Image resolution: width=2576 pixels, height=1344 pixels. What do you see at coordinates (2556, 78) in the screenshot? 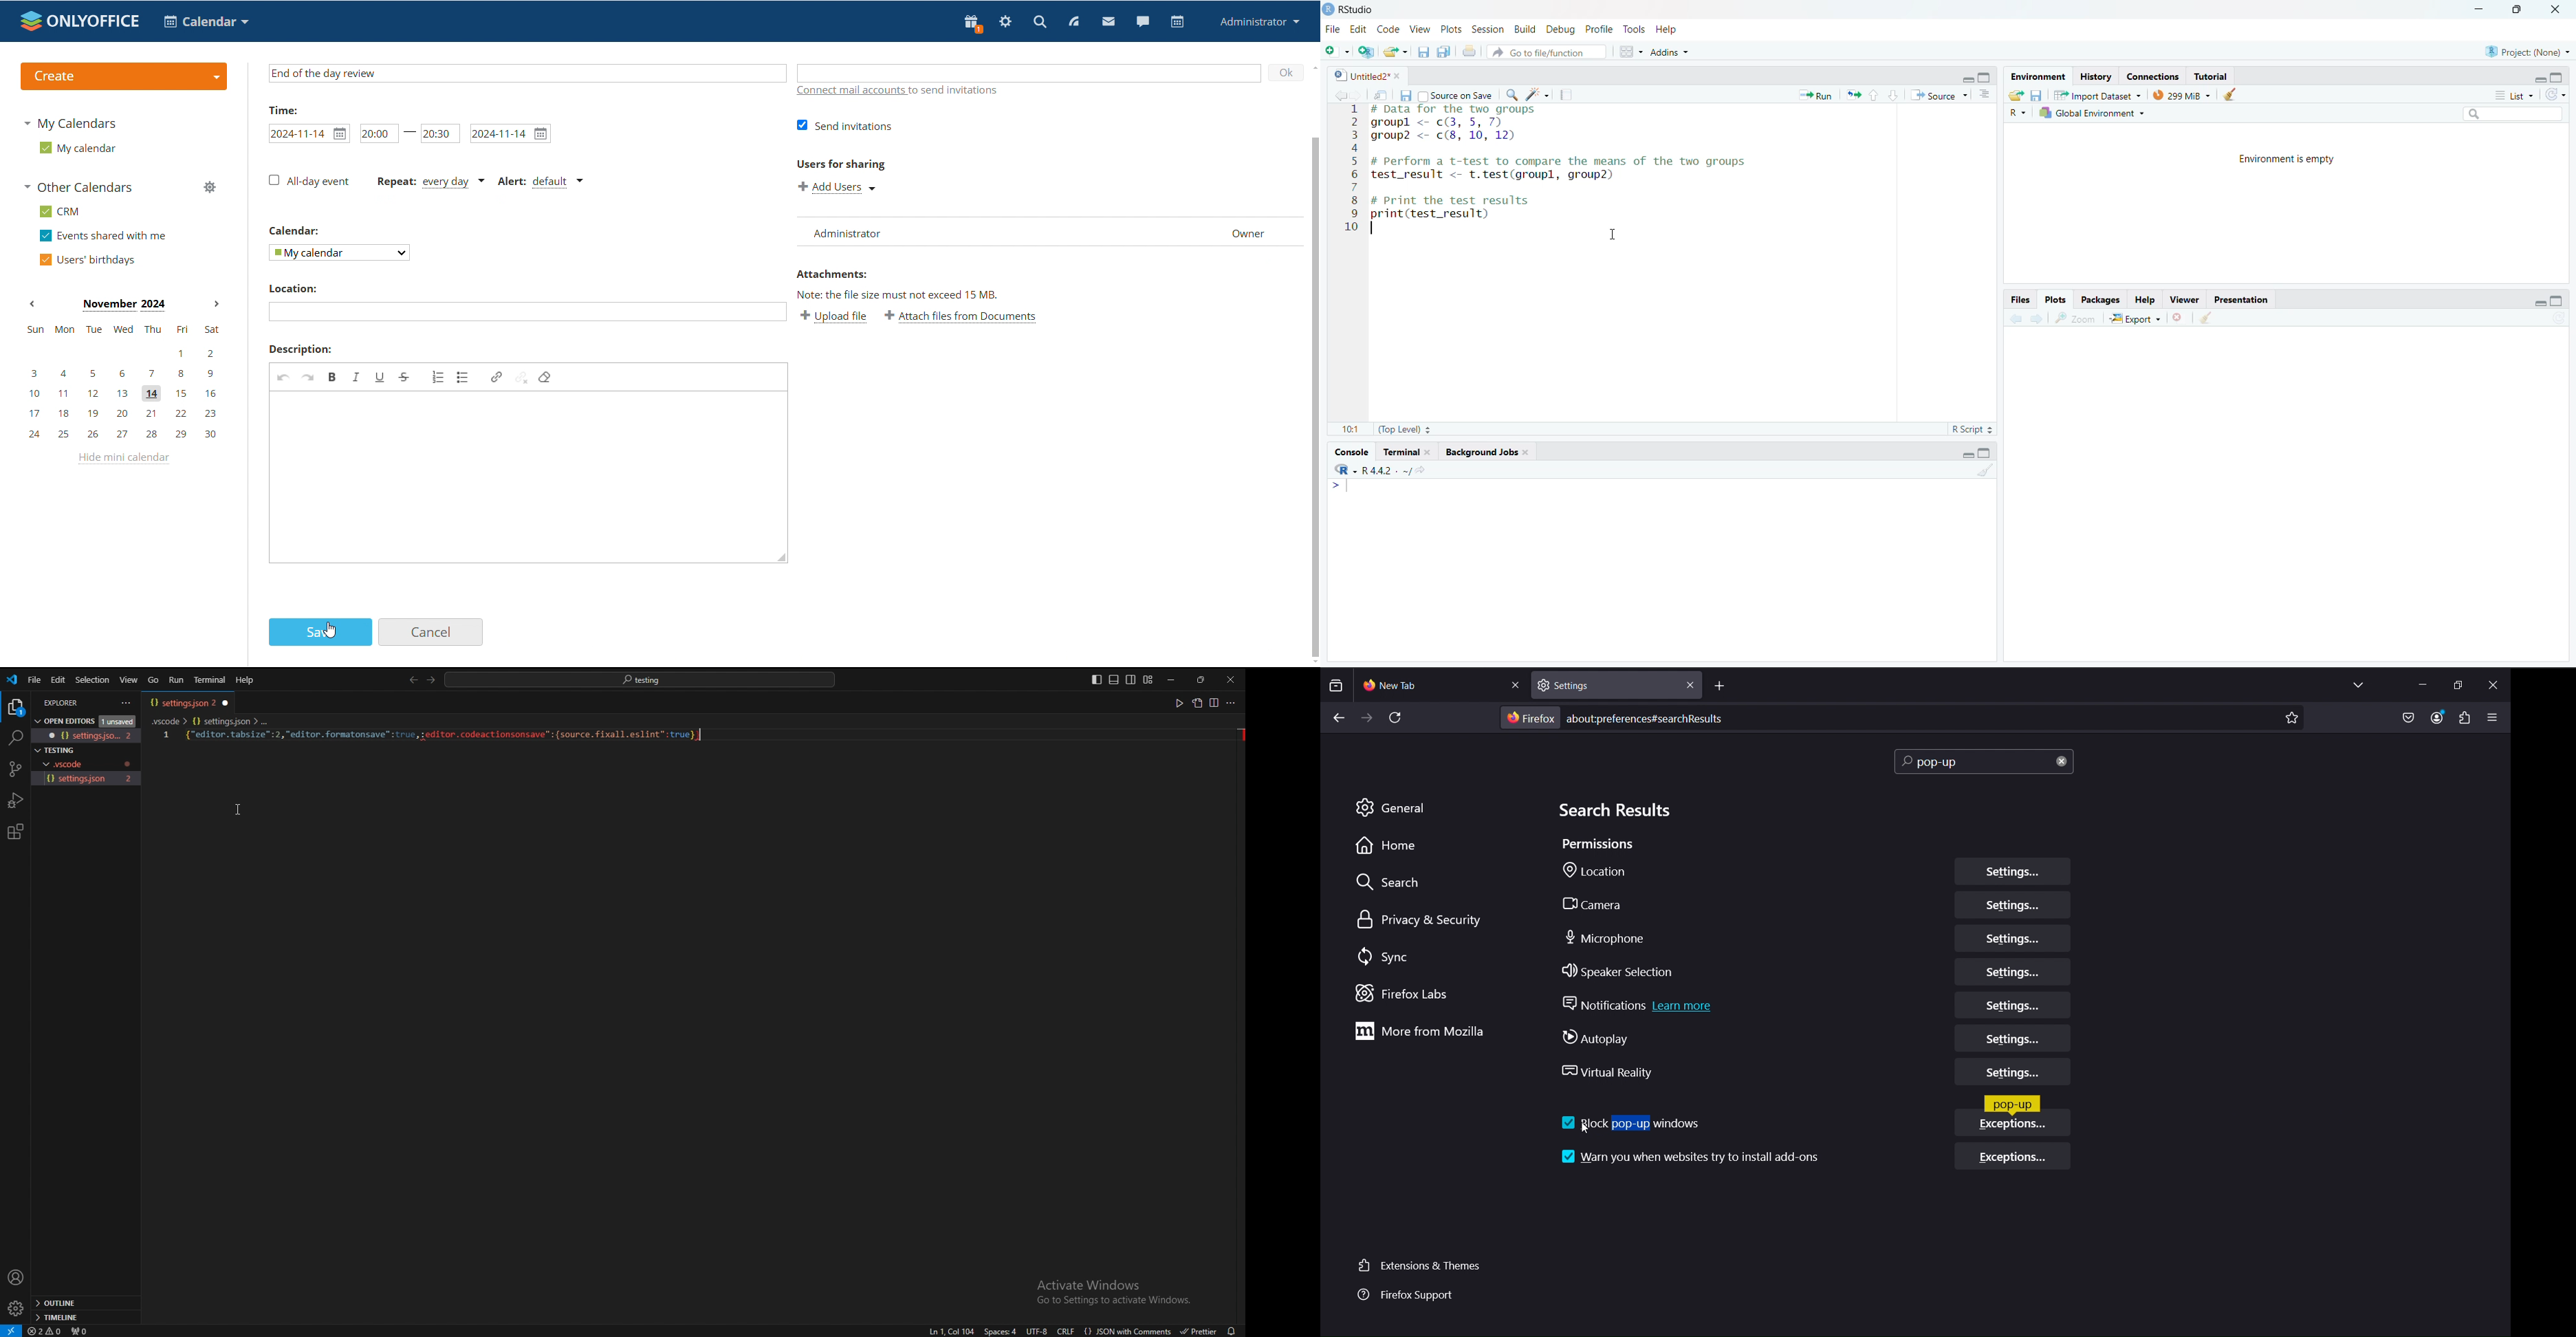
I see `maximize` at bounding box center [2556, 78].